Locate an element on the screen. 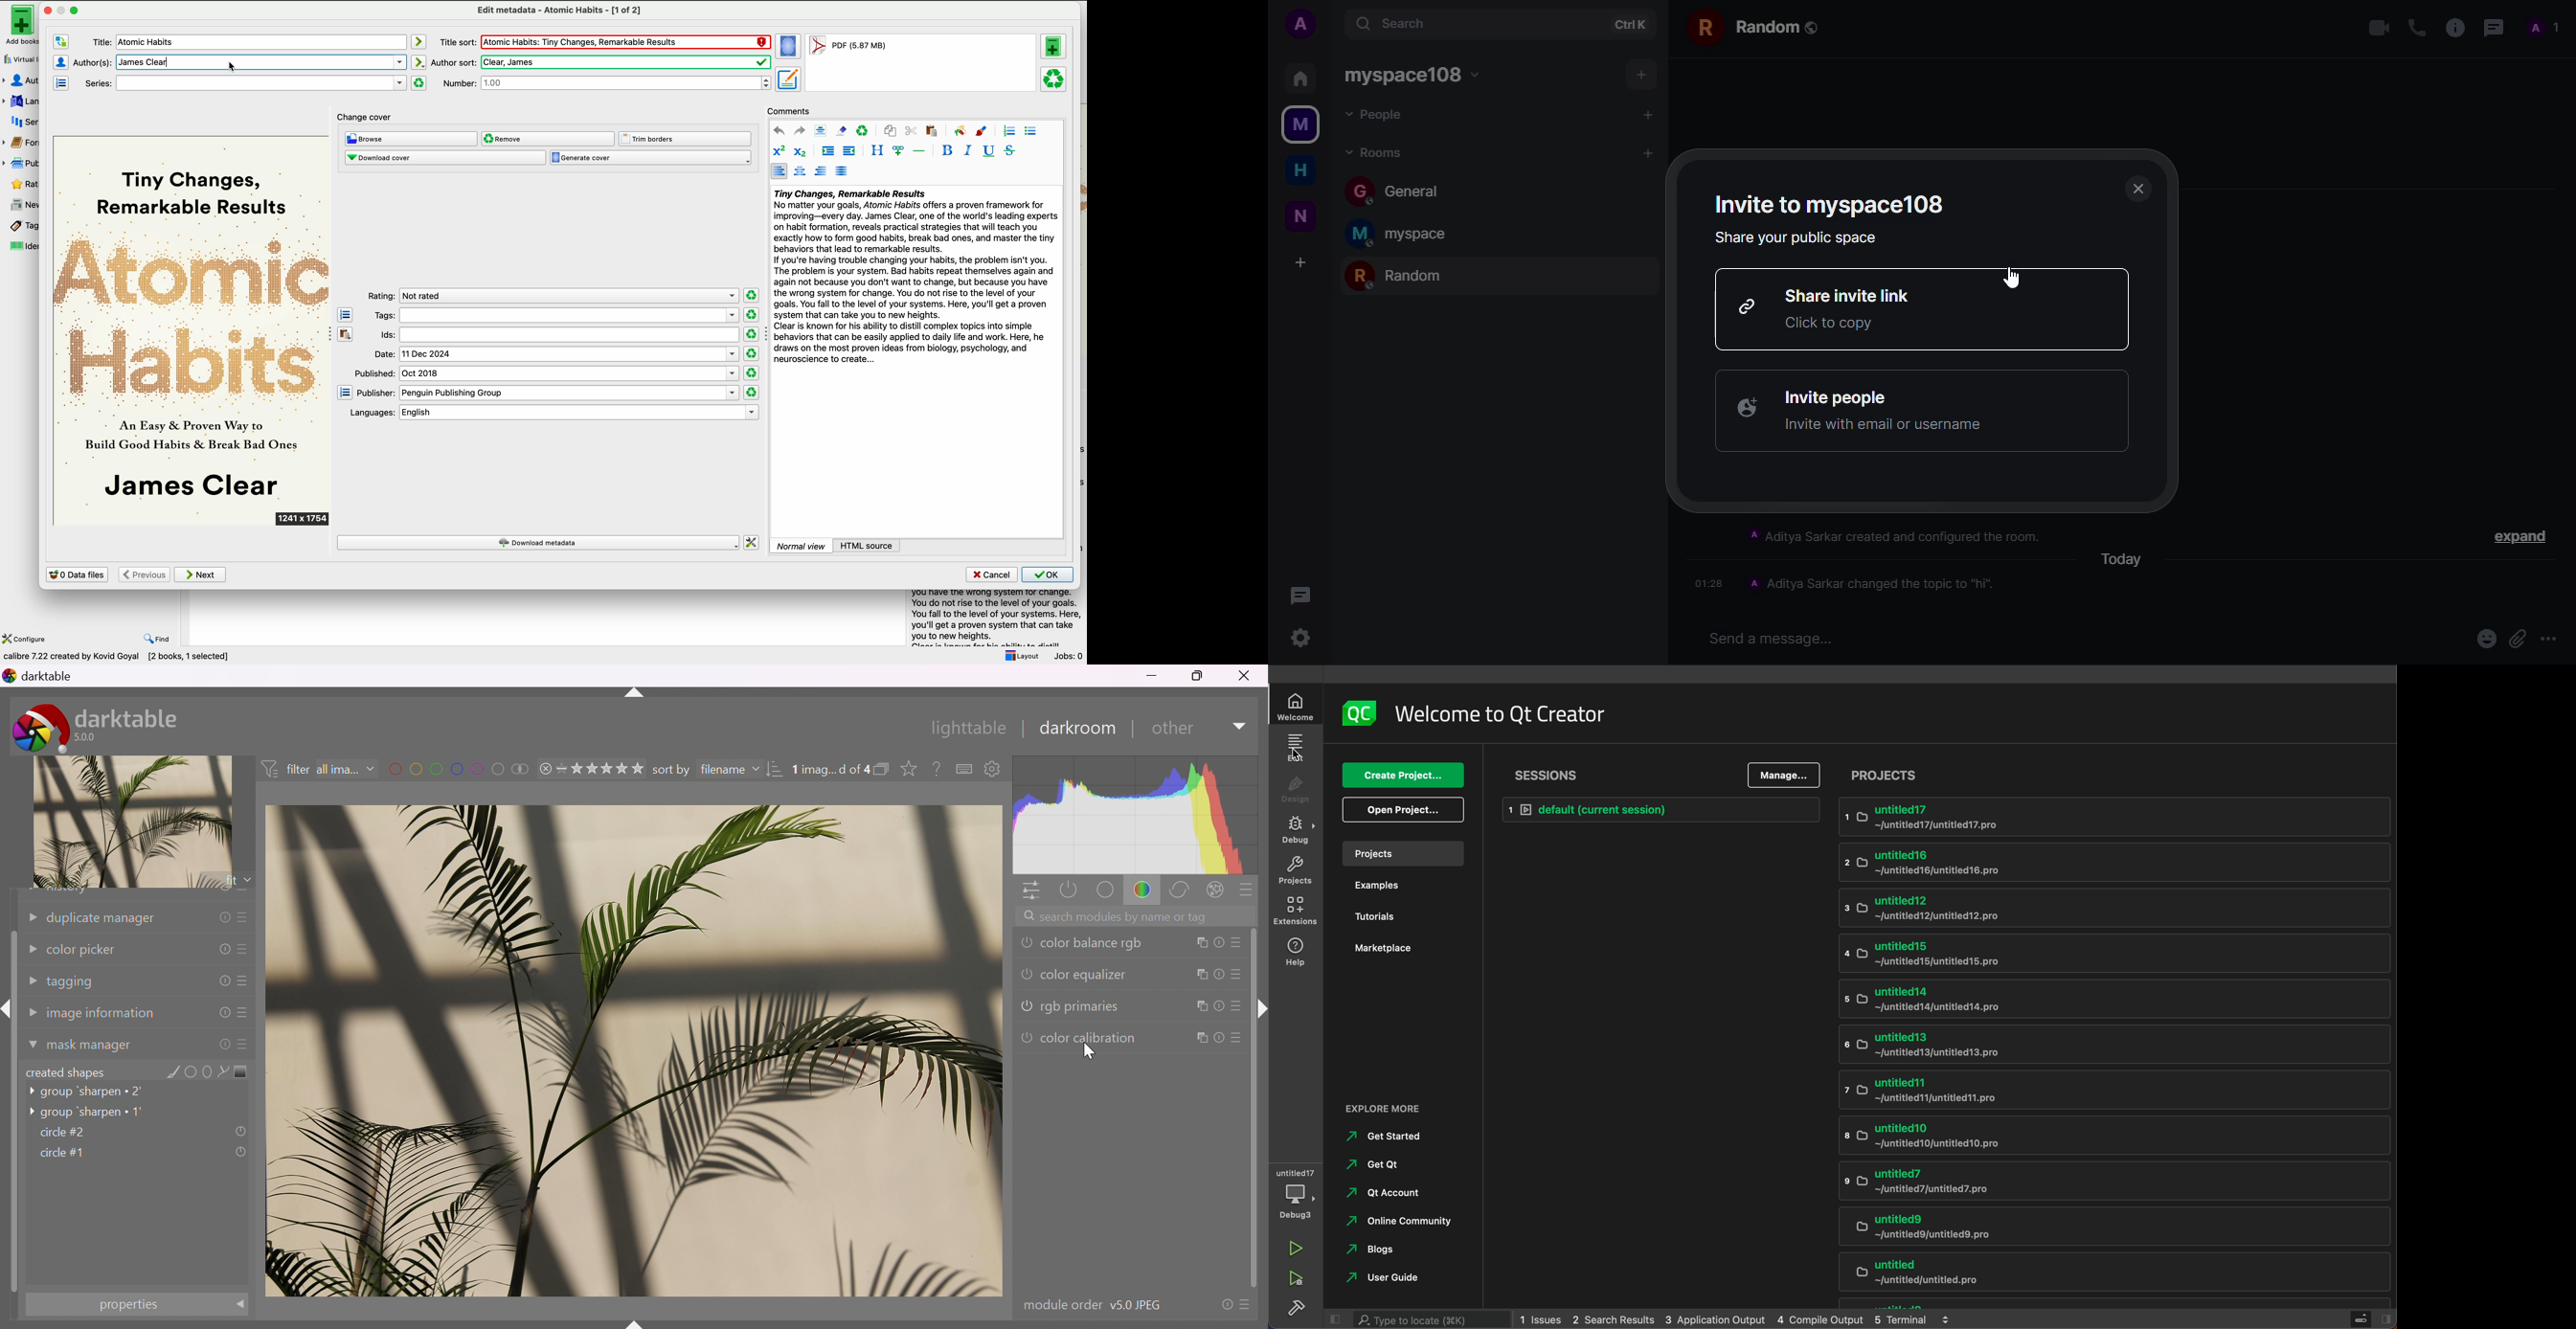 Image resolution: width=2576 pixels, height=1344 pixels. number is located at coordinates (607, 83).